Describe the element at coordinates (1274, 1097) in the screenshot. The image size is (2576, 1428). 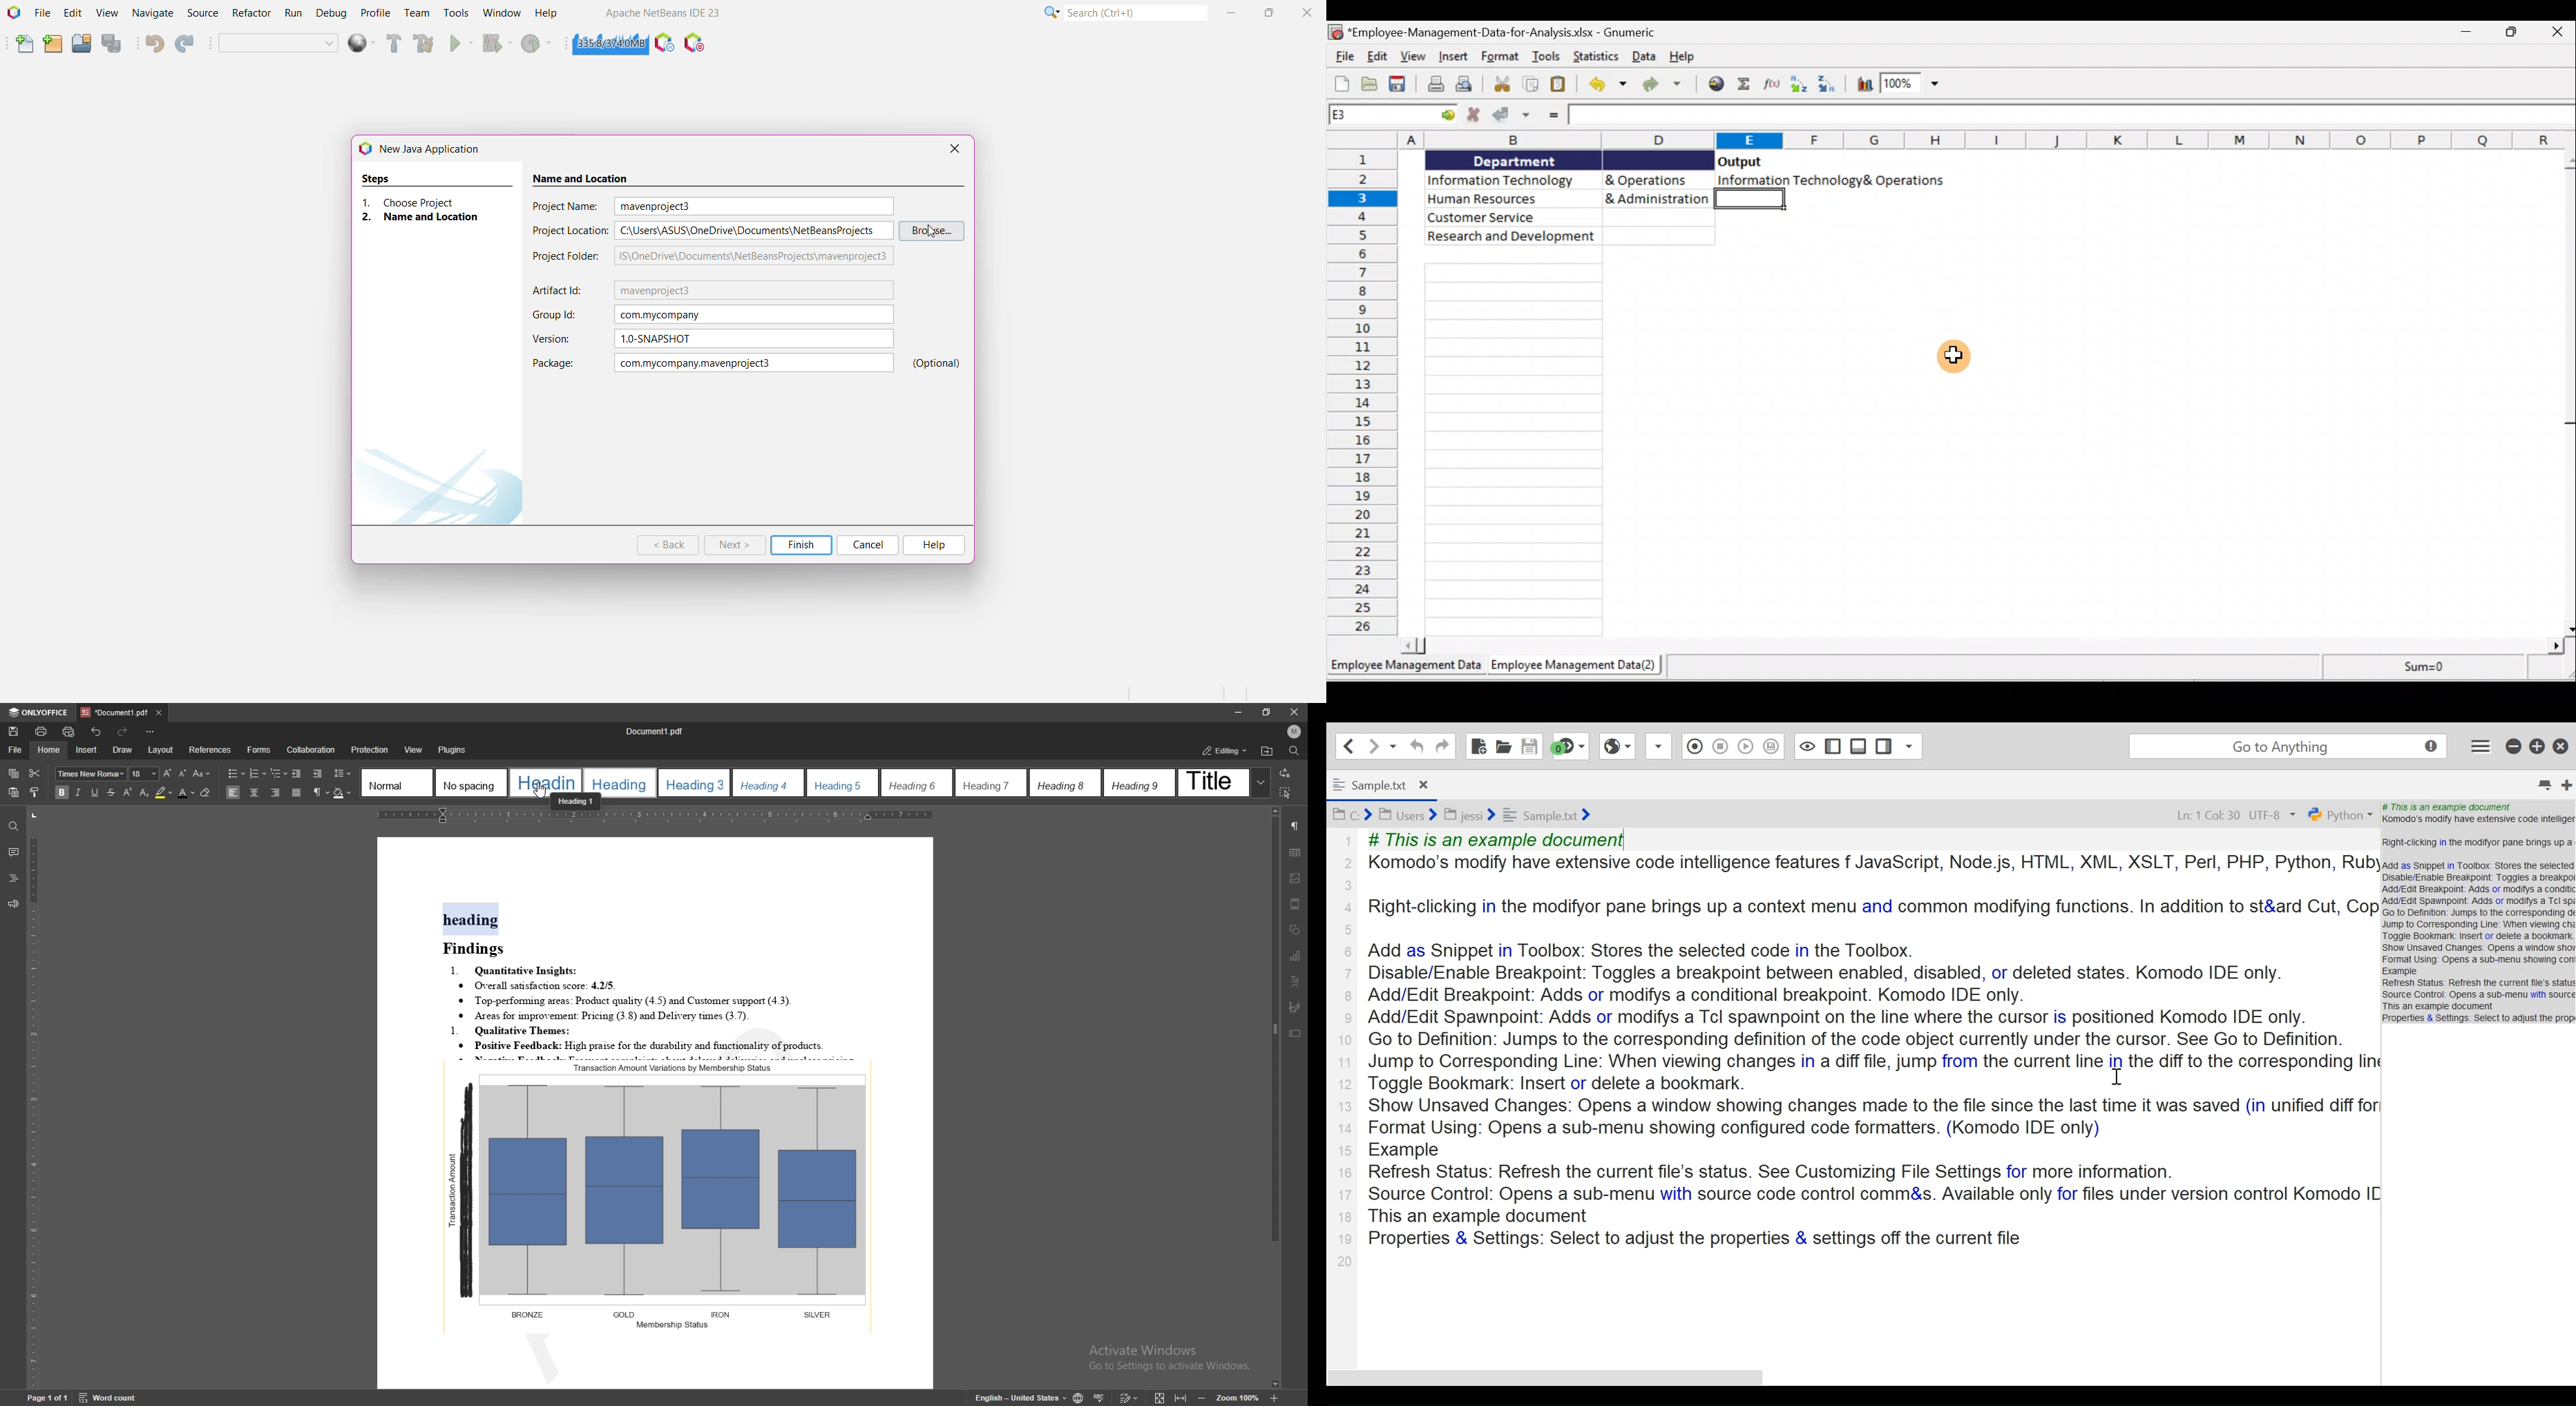
I see `scroll bar` at that location.